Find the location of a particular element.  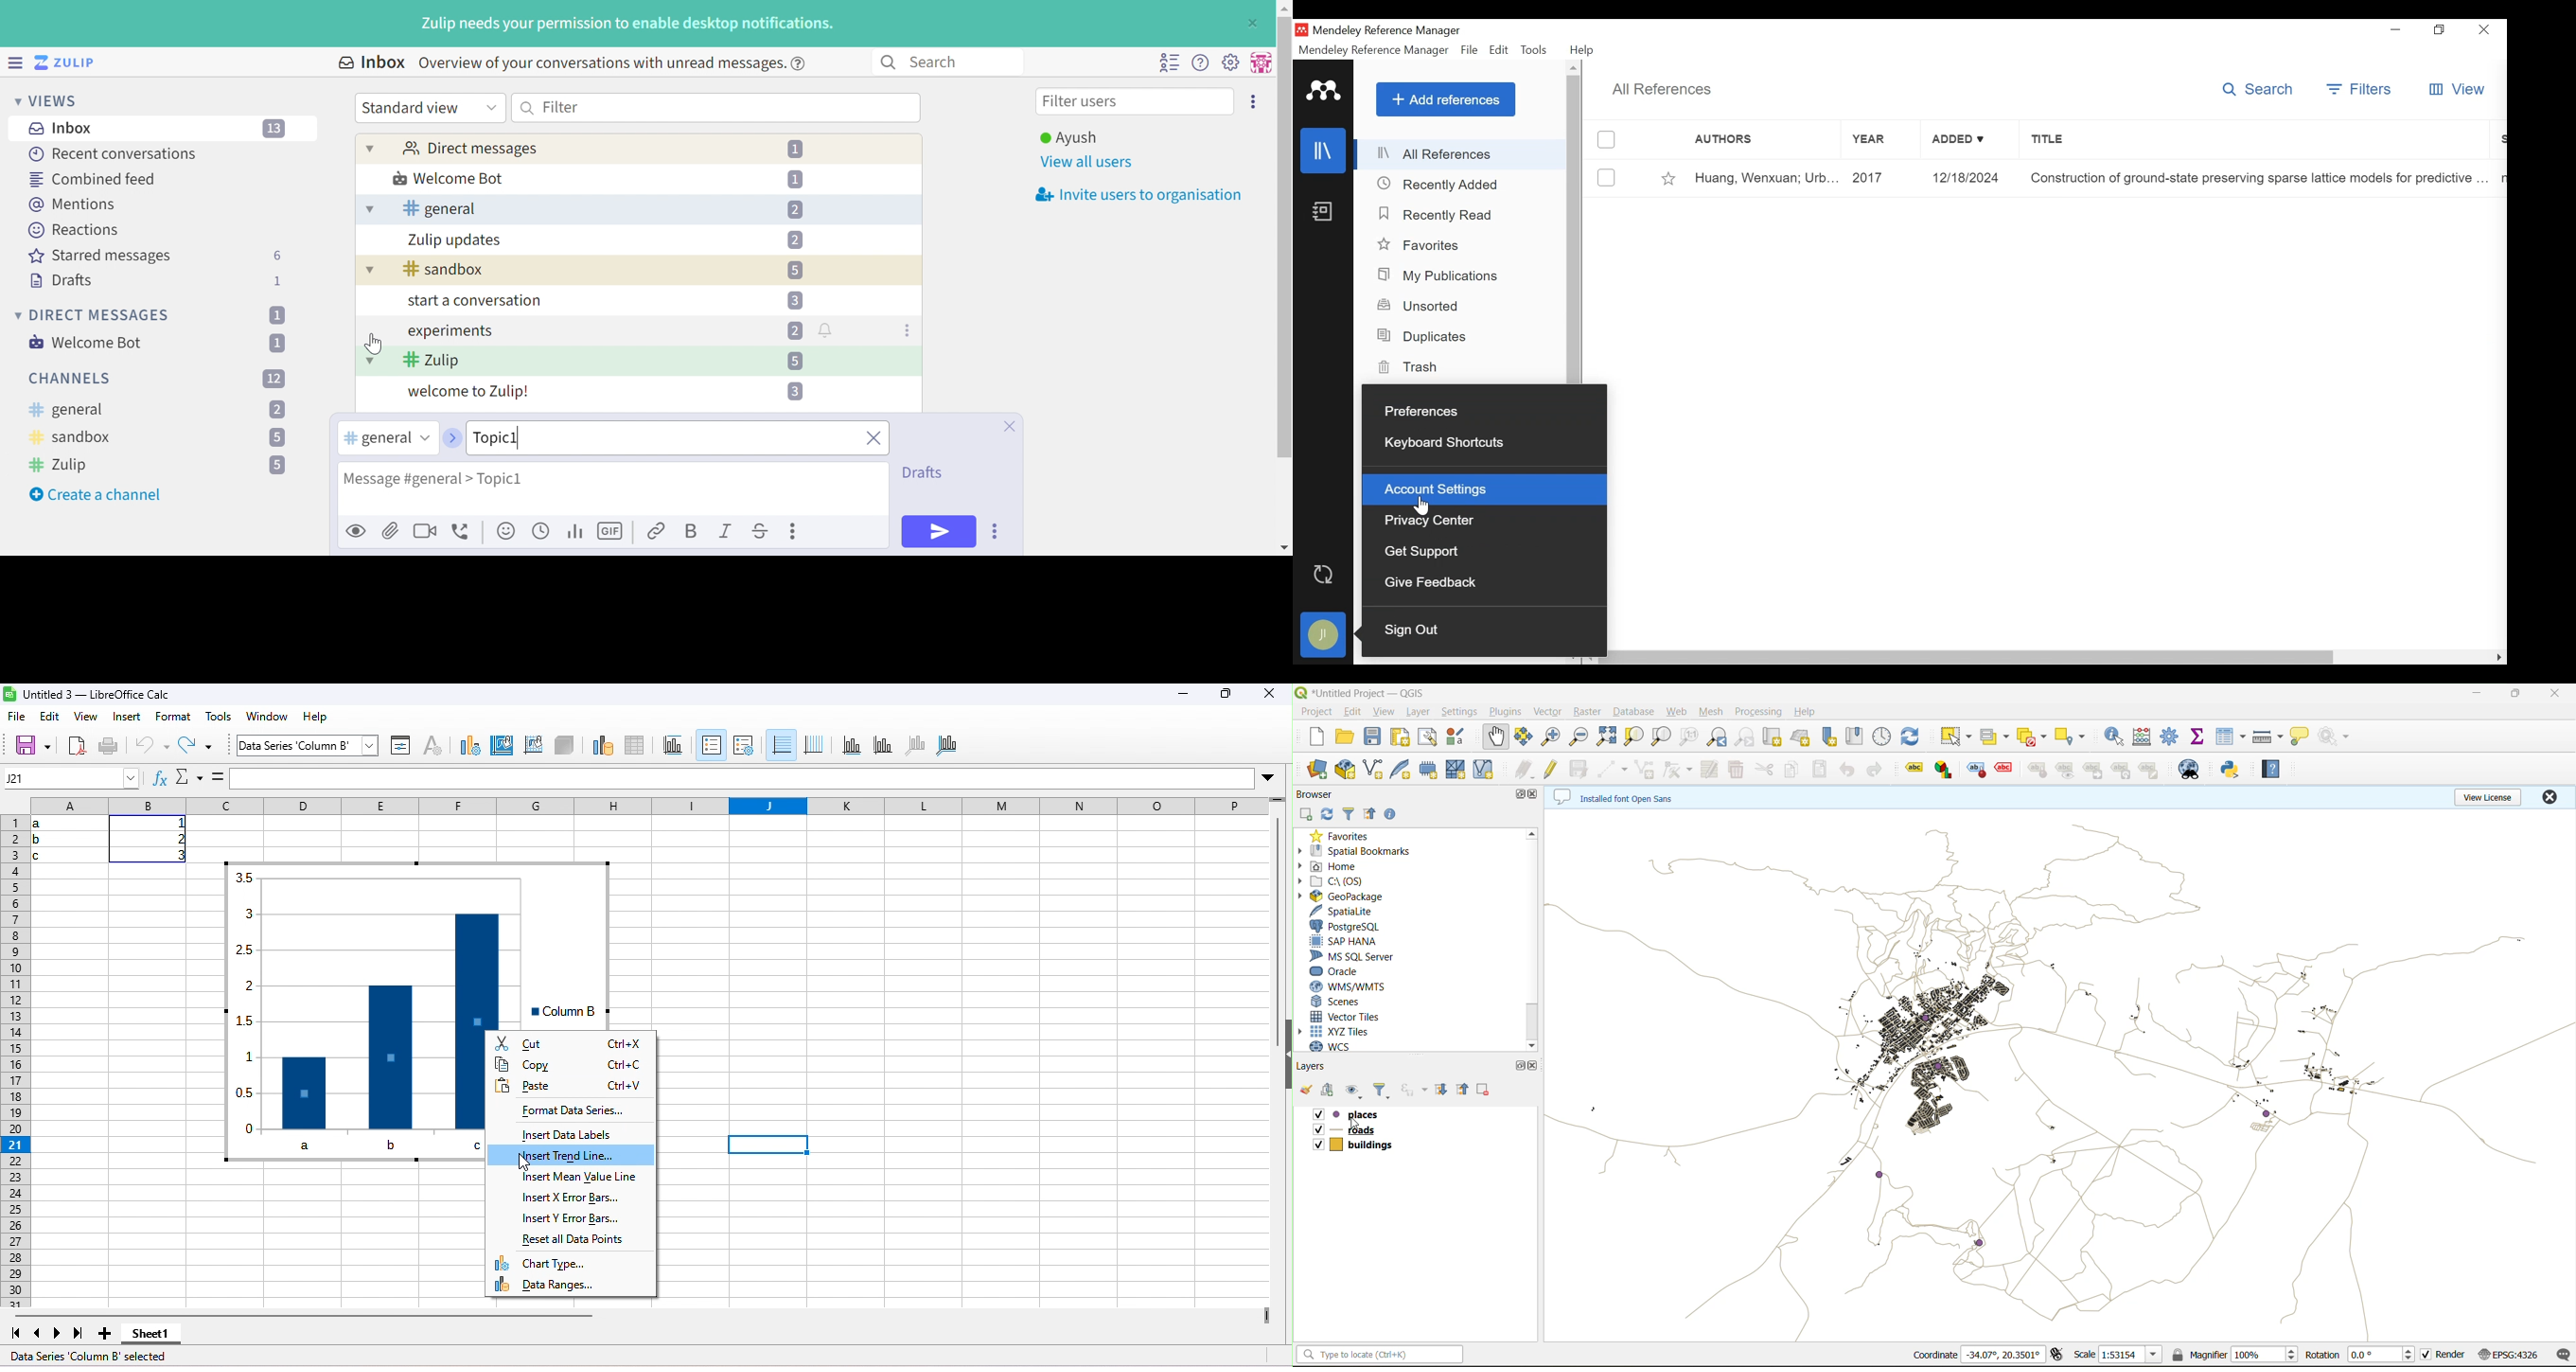

paste is located at coordinates (572, 1089).